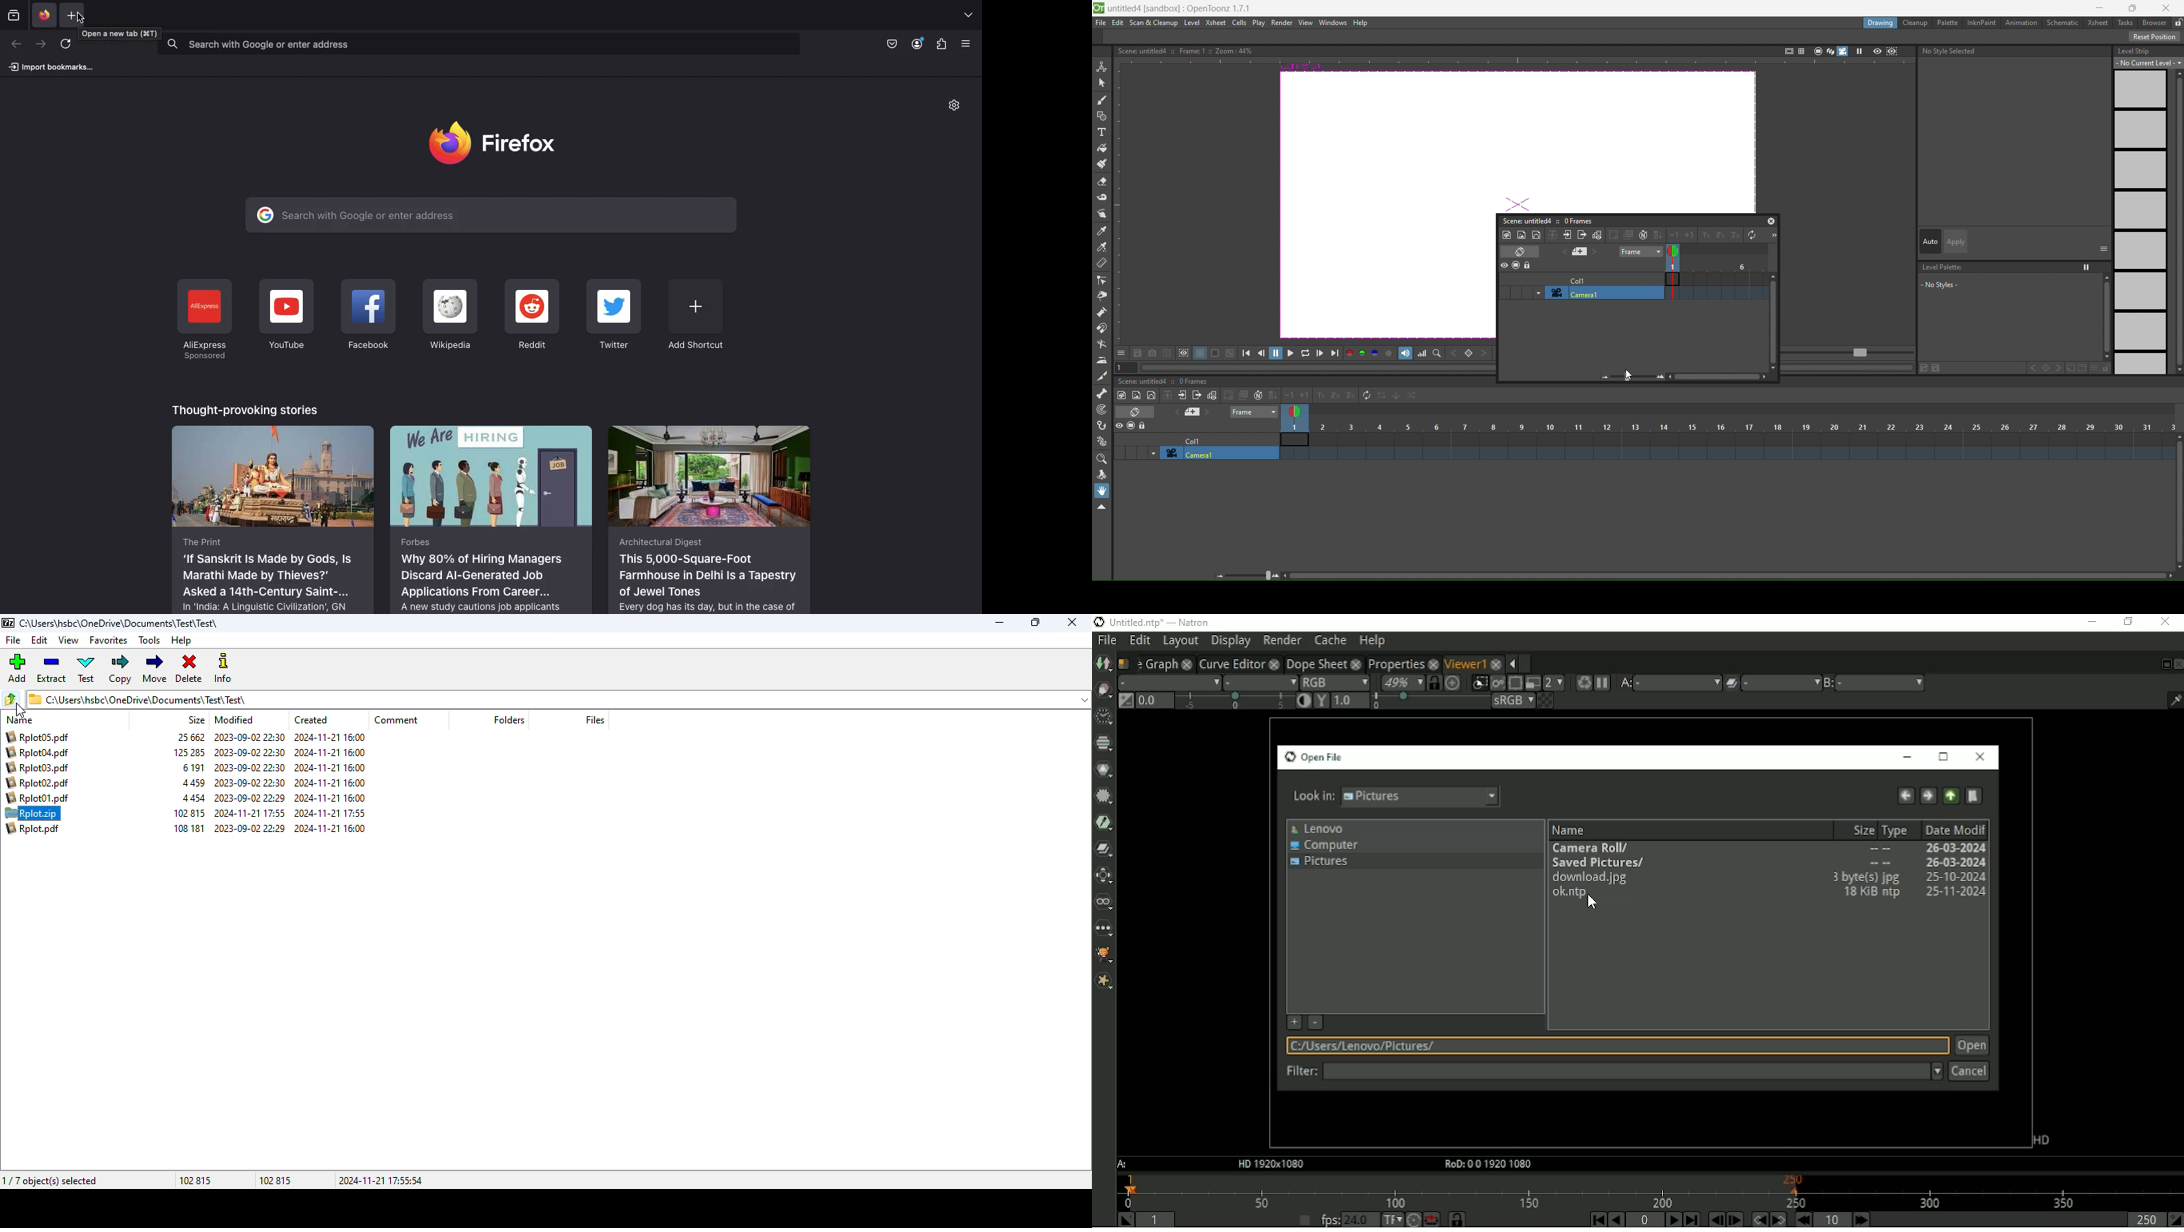 Image resolution: width=2184 pixels, height=1232 pixels. I want to click on Create a new directory here, so click(1974, 796).